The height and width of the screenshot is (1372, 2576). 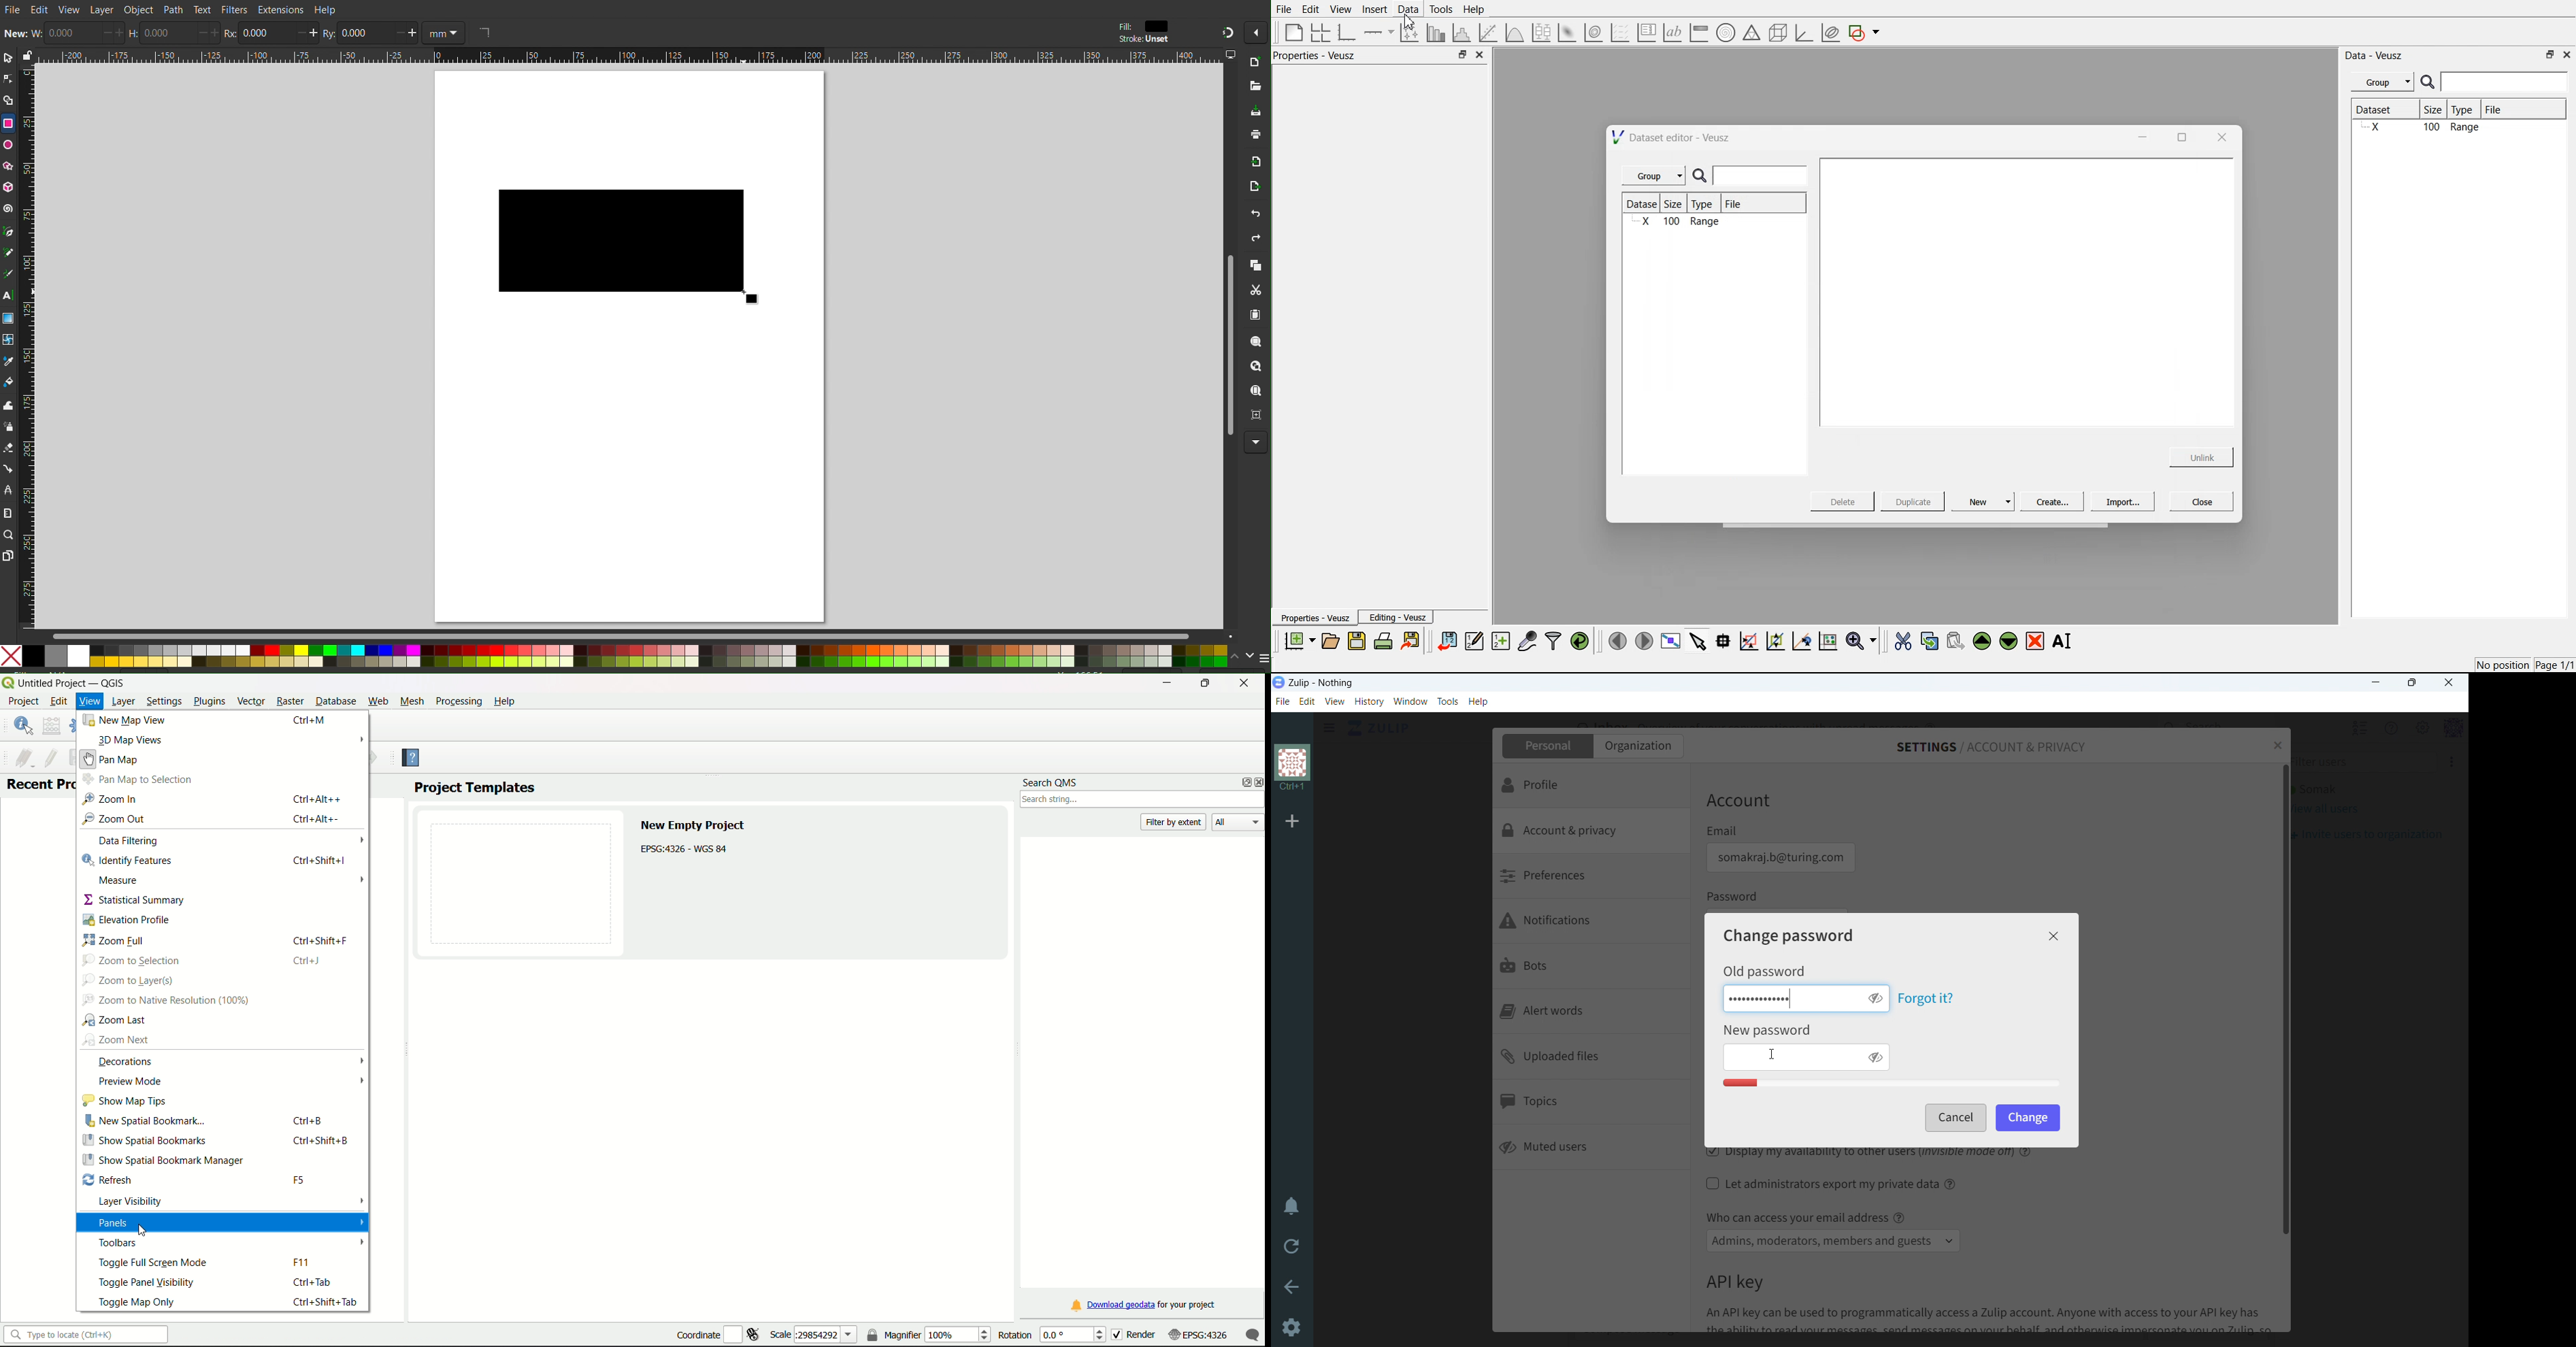 I want to click on bots, so click(x=1593, y=968).